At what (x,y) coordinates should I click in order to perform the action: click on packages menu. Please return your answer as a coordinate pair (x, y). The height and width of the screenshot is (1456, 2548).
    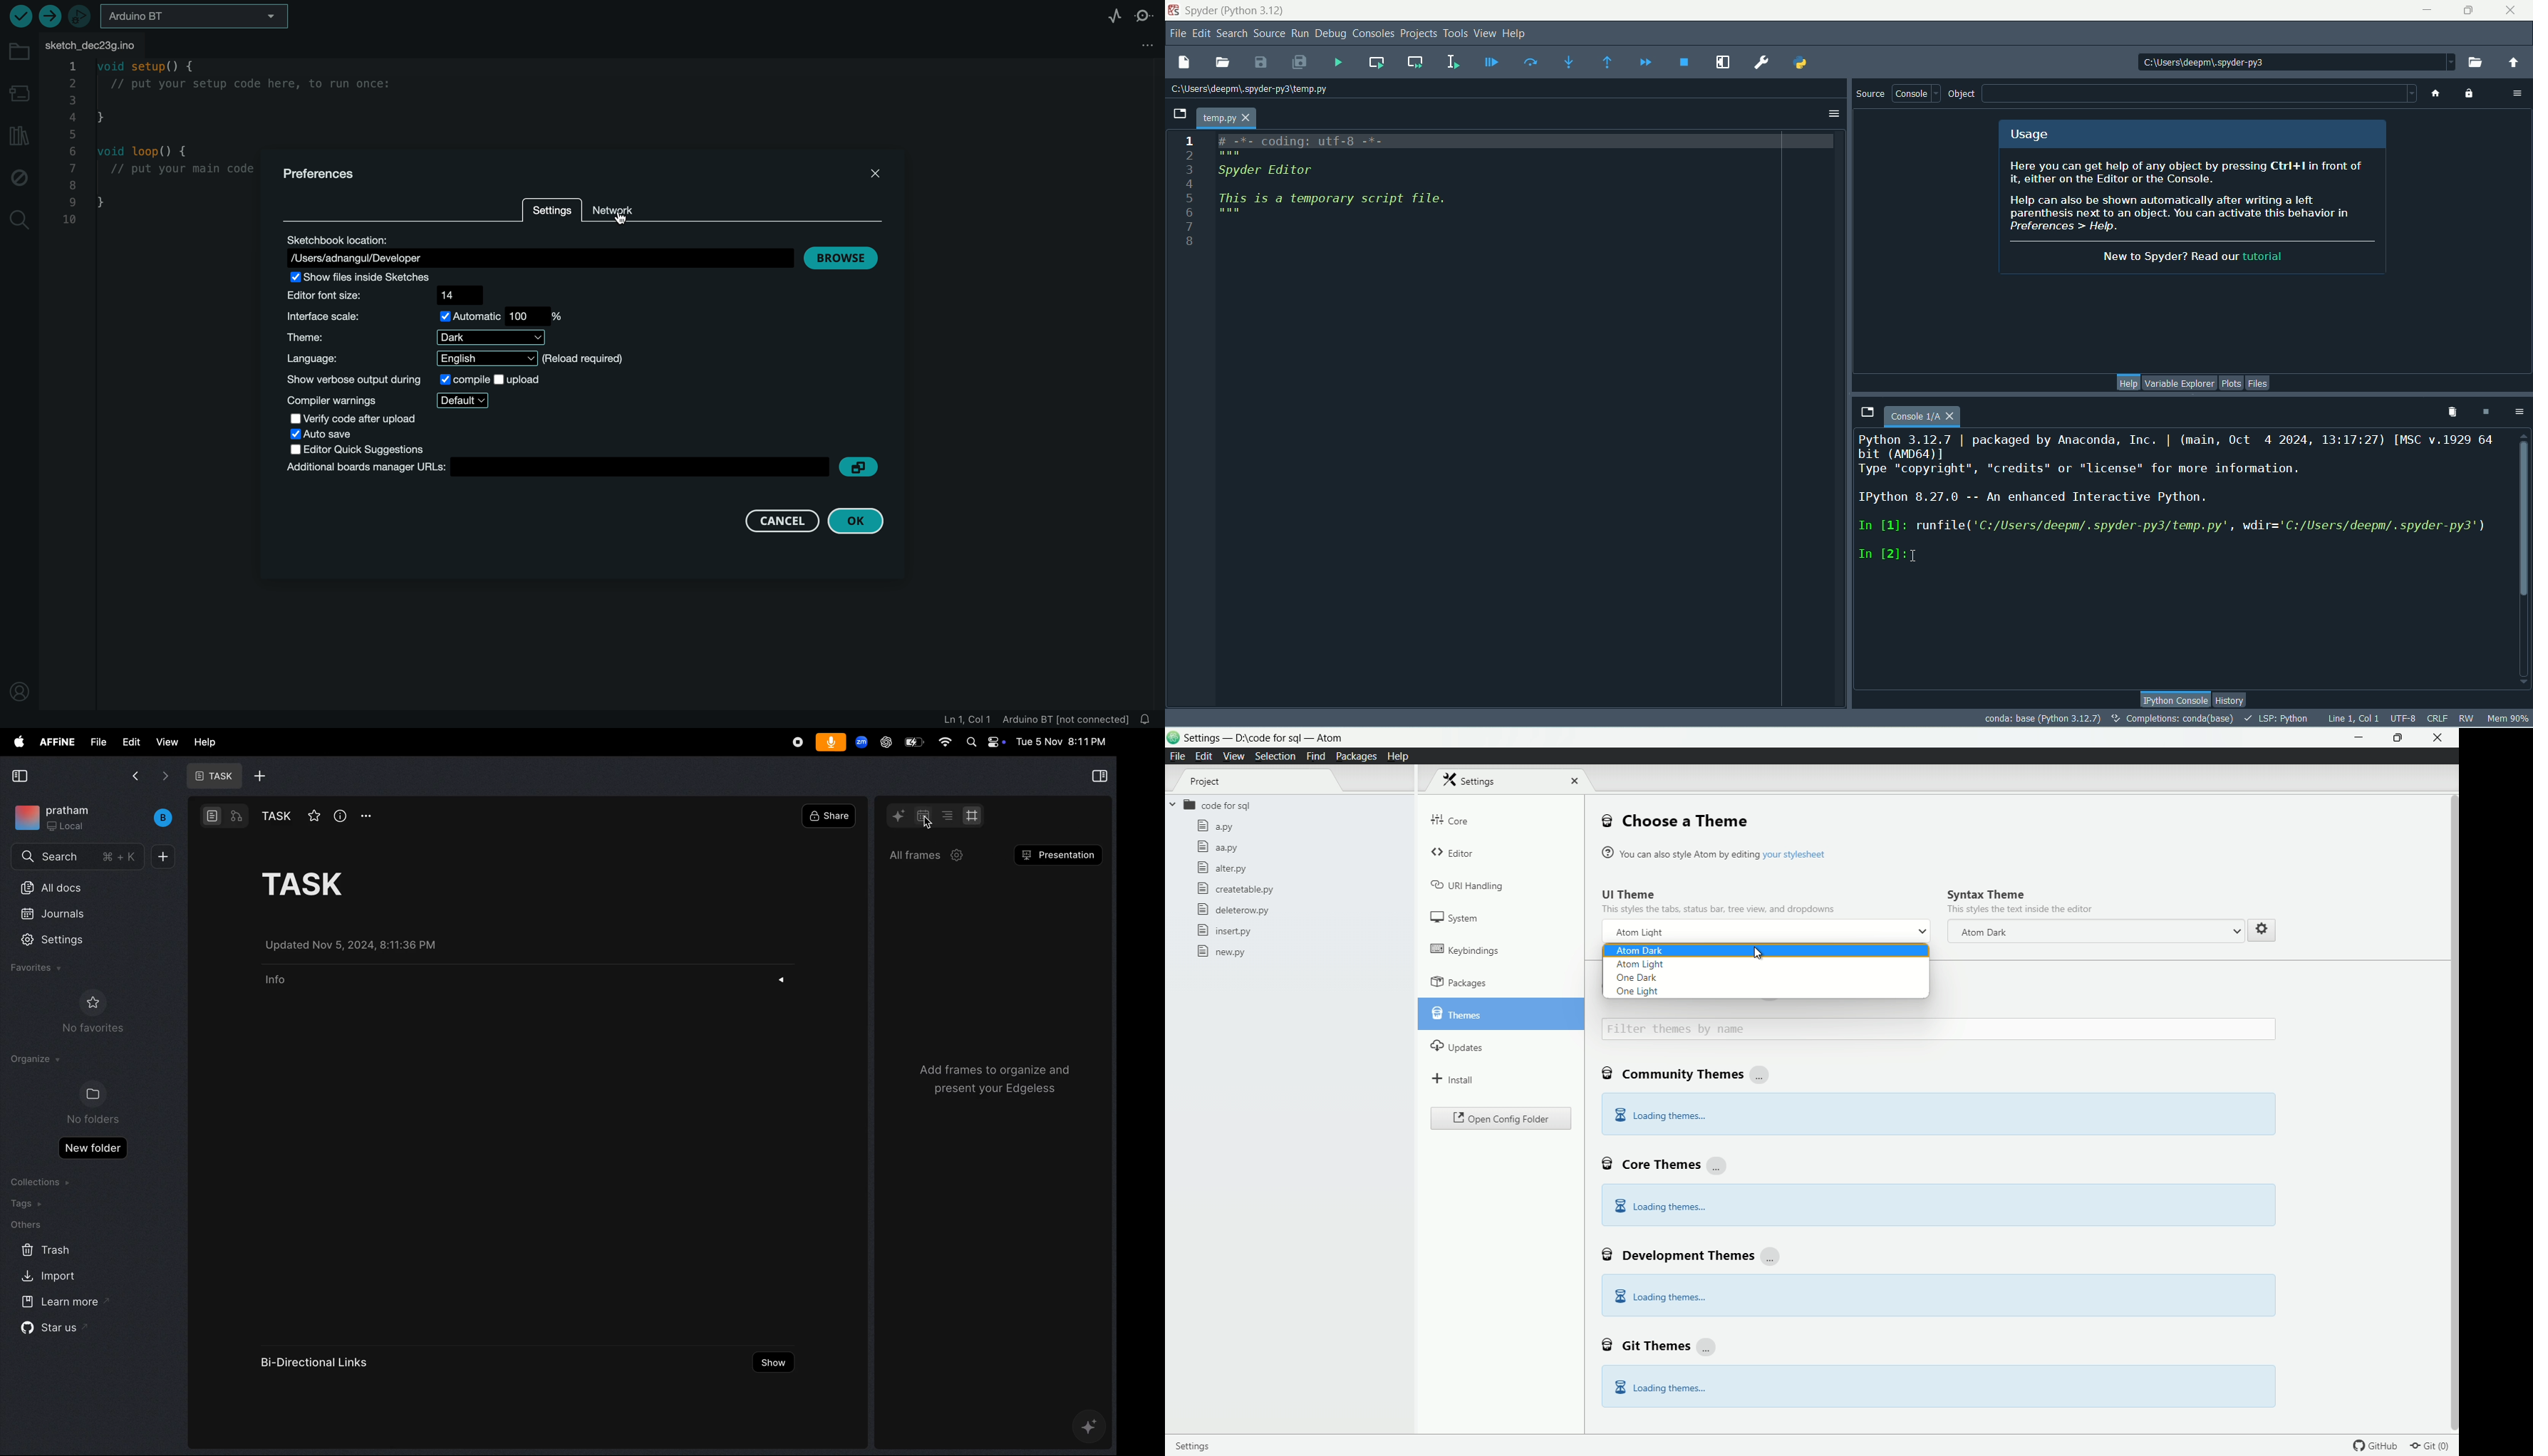
    Looking at the image, I should click on (1358, 757).